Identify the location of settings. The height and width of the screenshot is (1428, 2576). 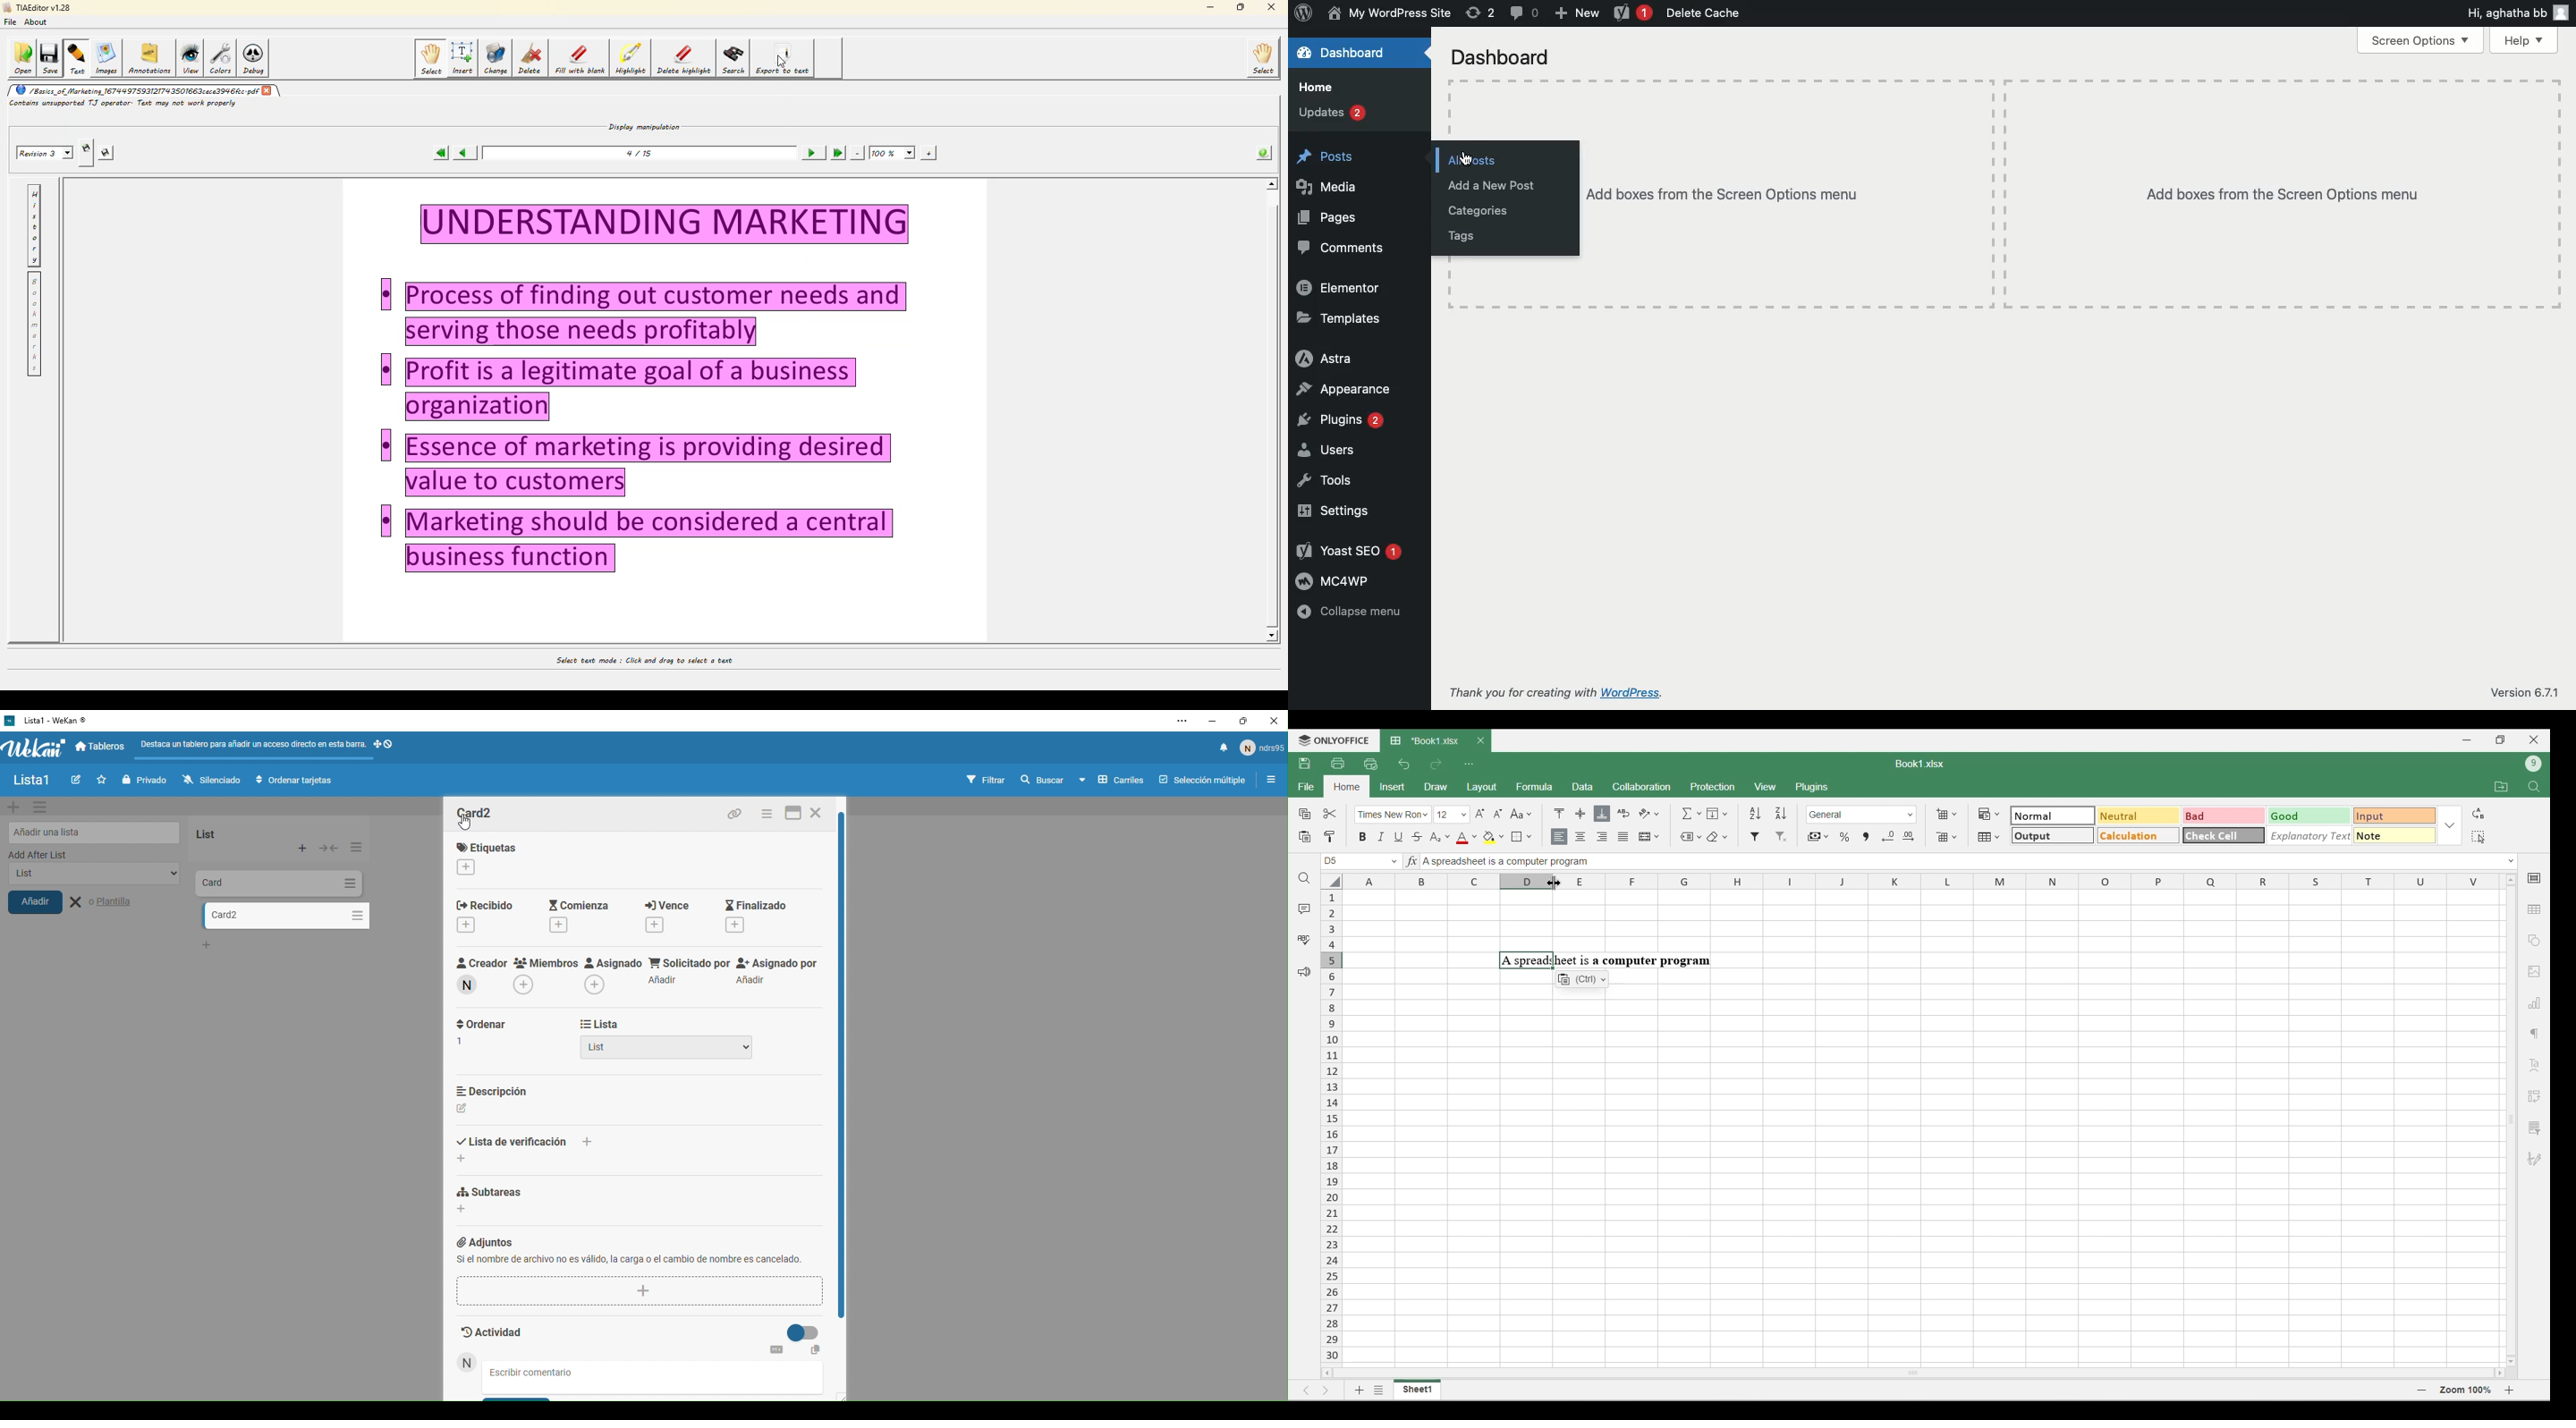
(44, 808).